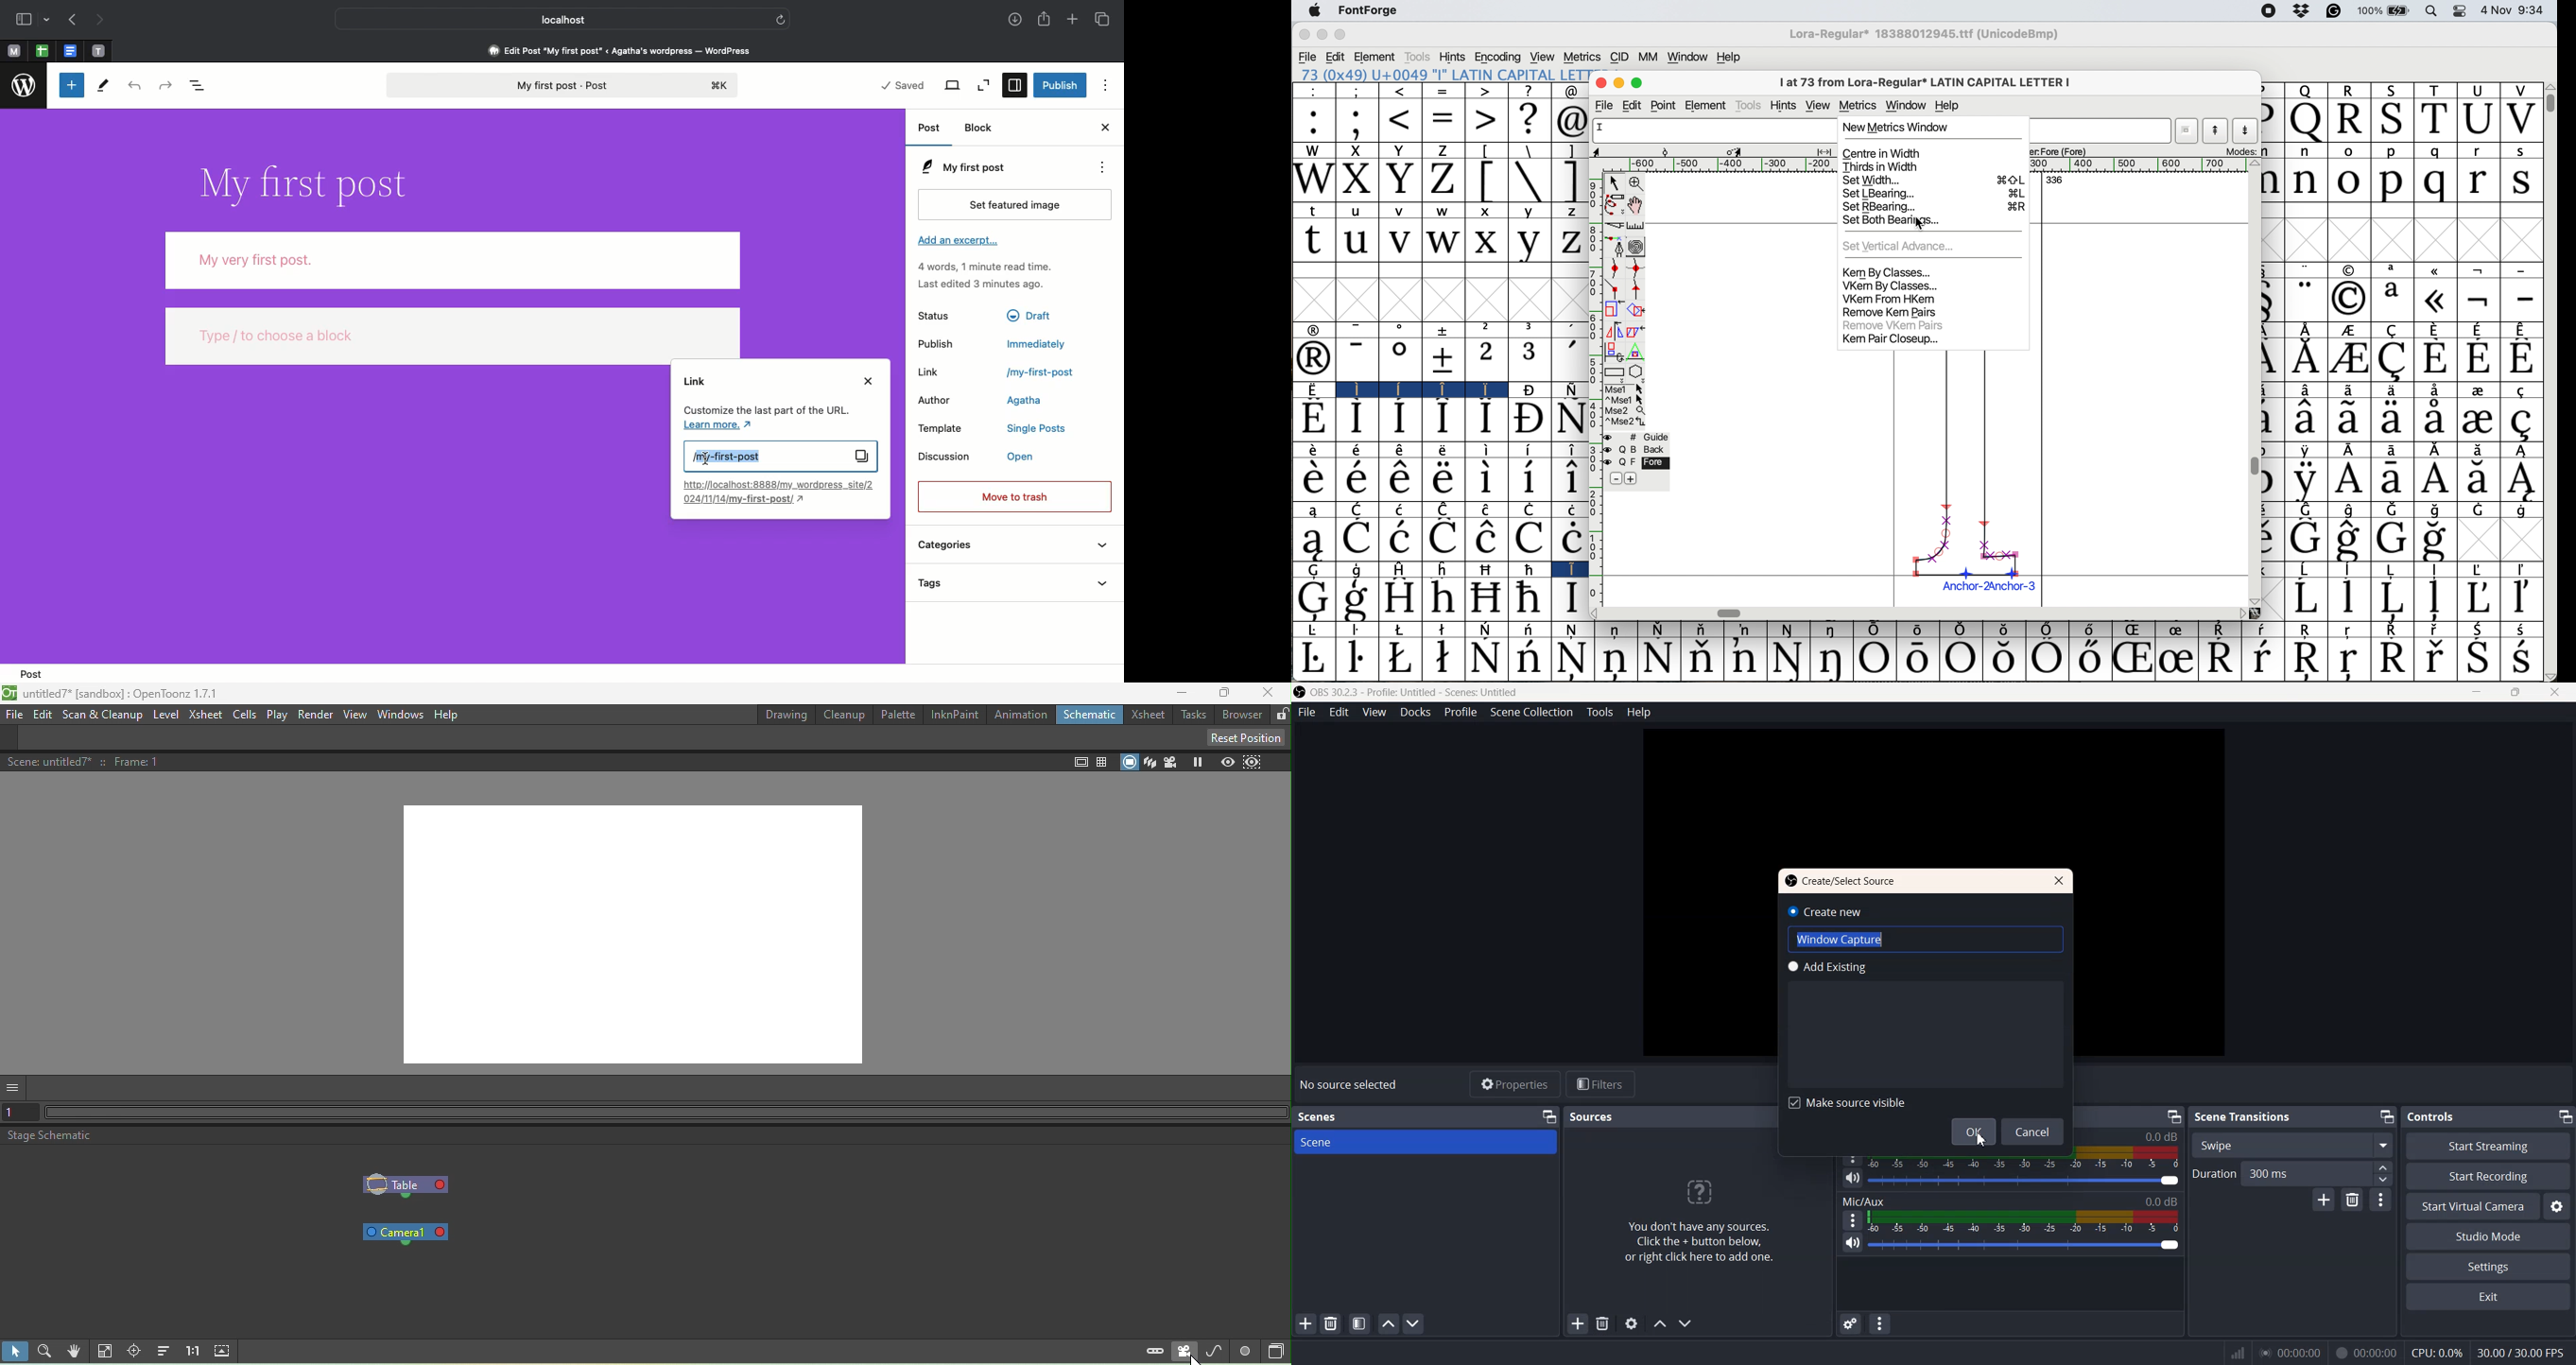 The image size is (2576, 1372). Describe the element at coordinates (2351, 419) in the screenshot. I see `Symbol` at that location.